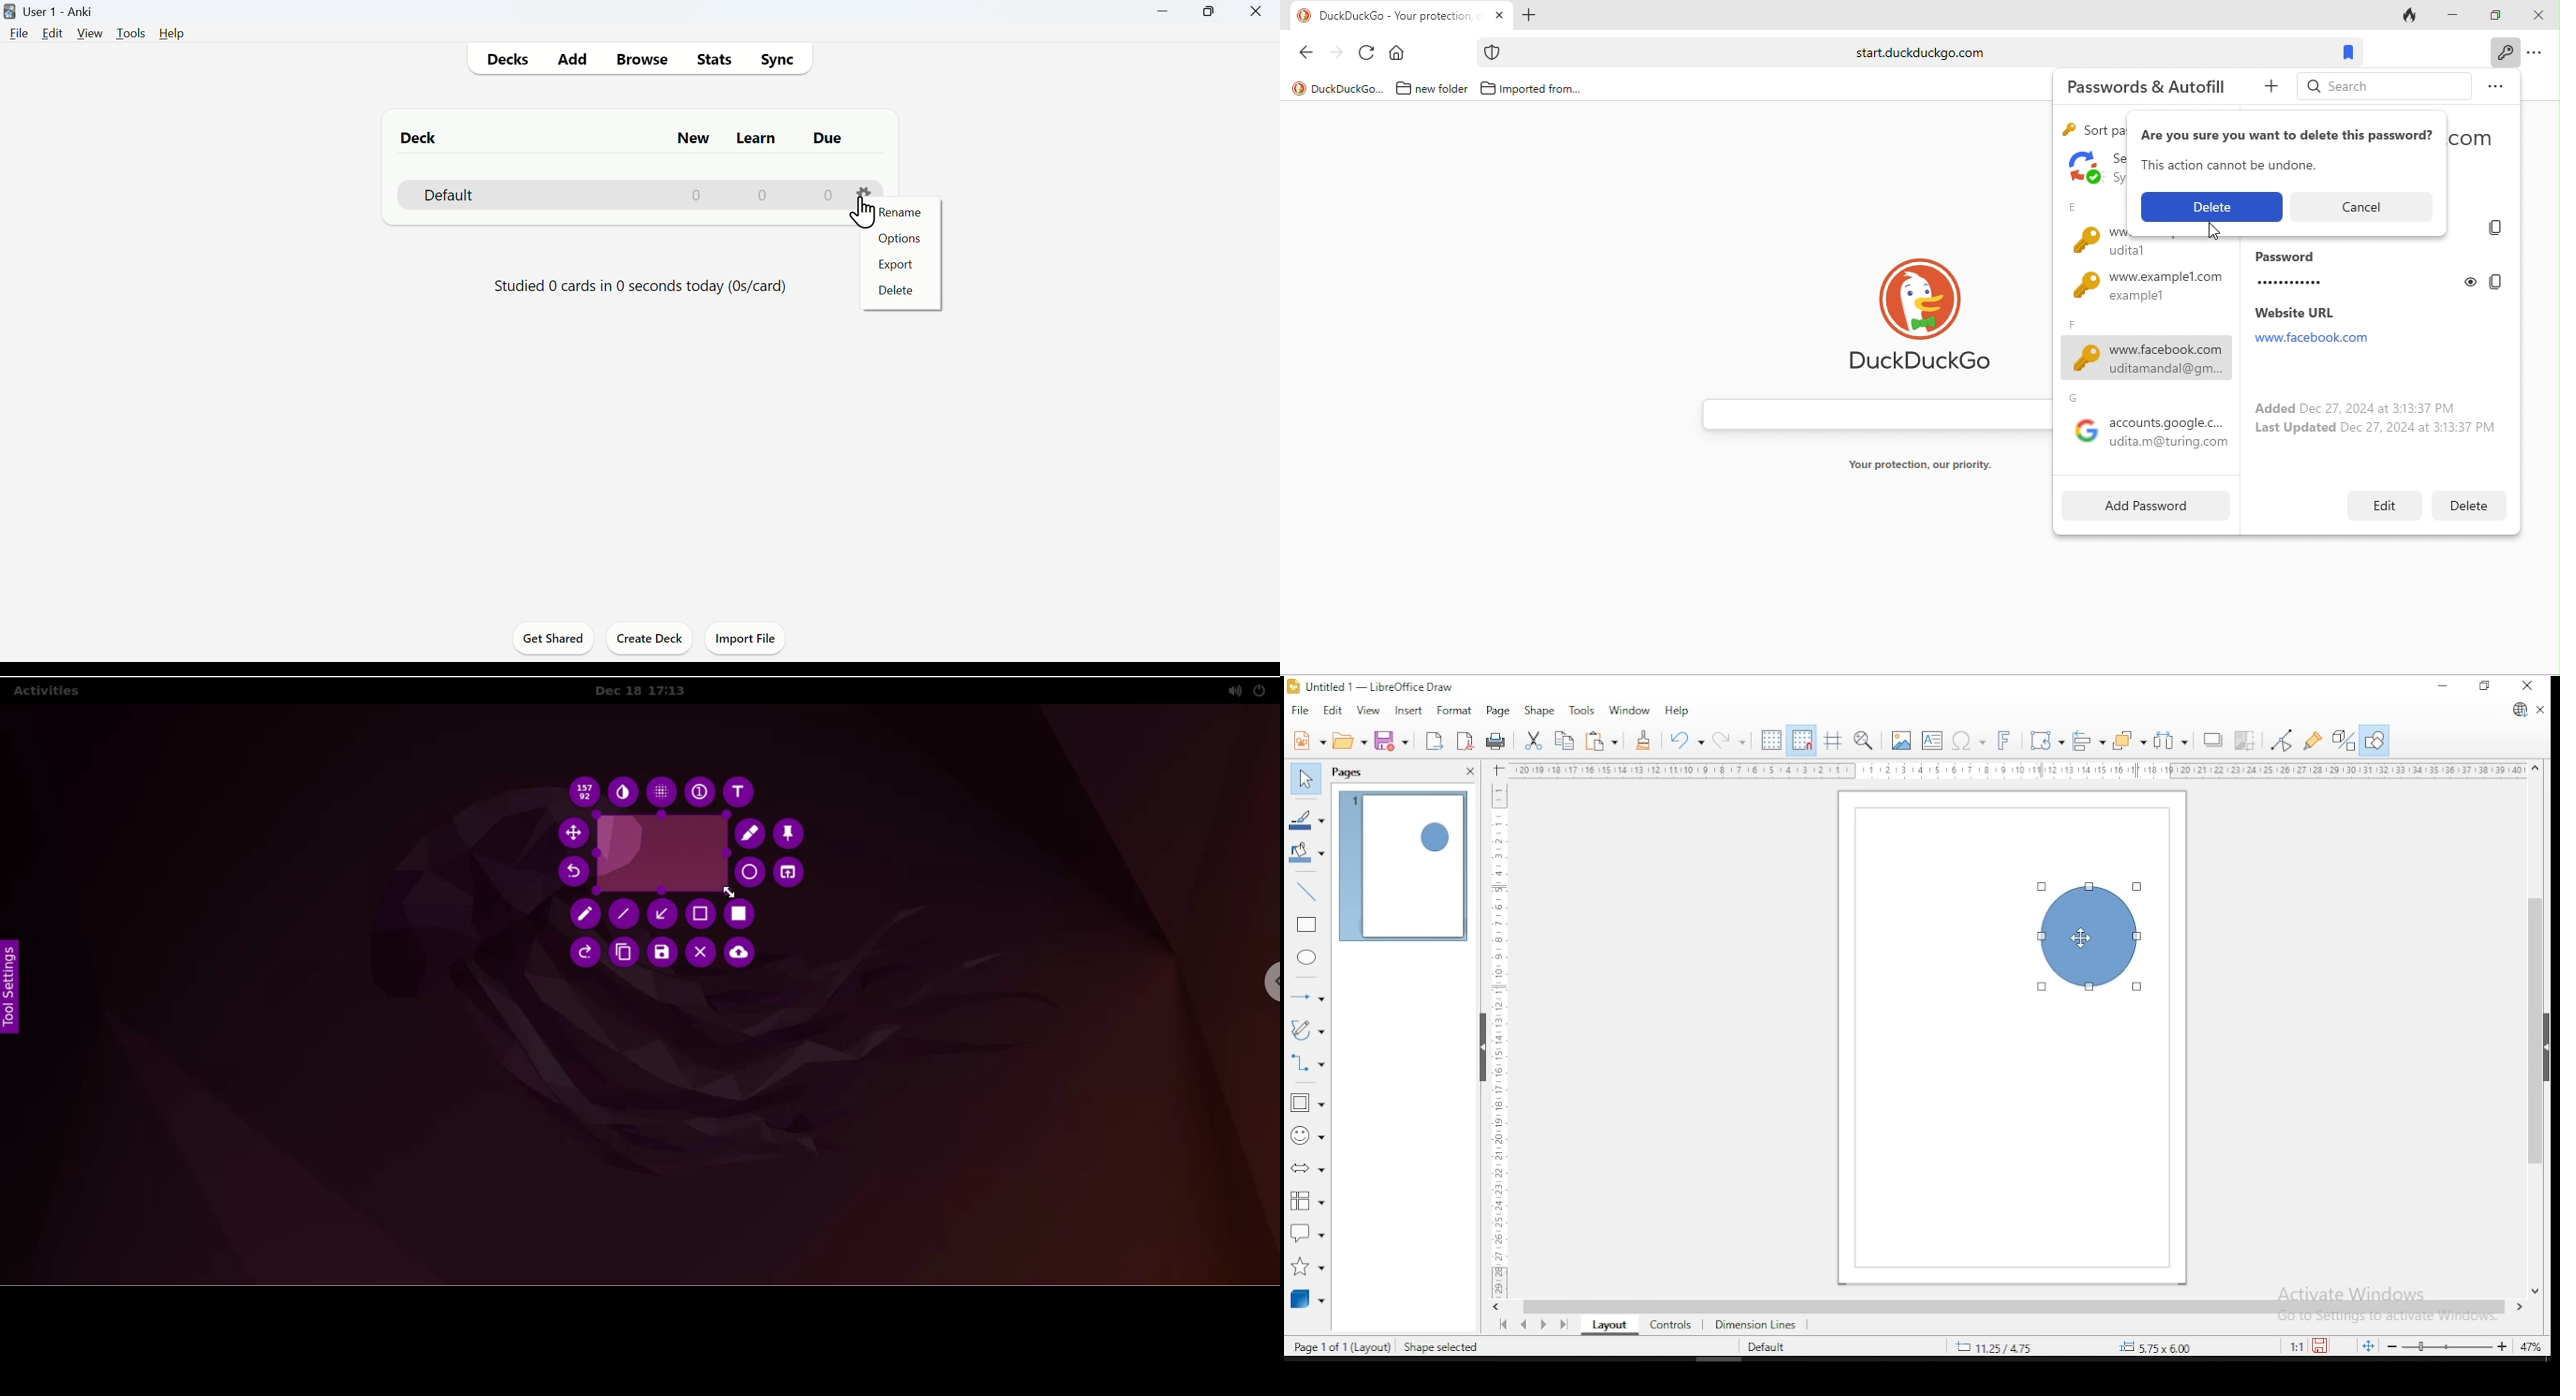 The image size is (2576, 1400). What do you see at coordinates (644, 195) in the screenshot?
I see `Deck` at bounding box center [644, 195].